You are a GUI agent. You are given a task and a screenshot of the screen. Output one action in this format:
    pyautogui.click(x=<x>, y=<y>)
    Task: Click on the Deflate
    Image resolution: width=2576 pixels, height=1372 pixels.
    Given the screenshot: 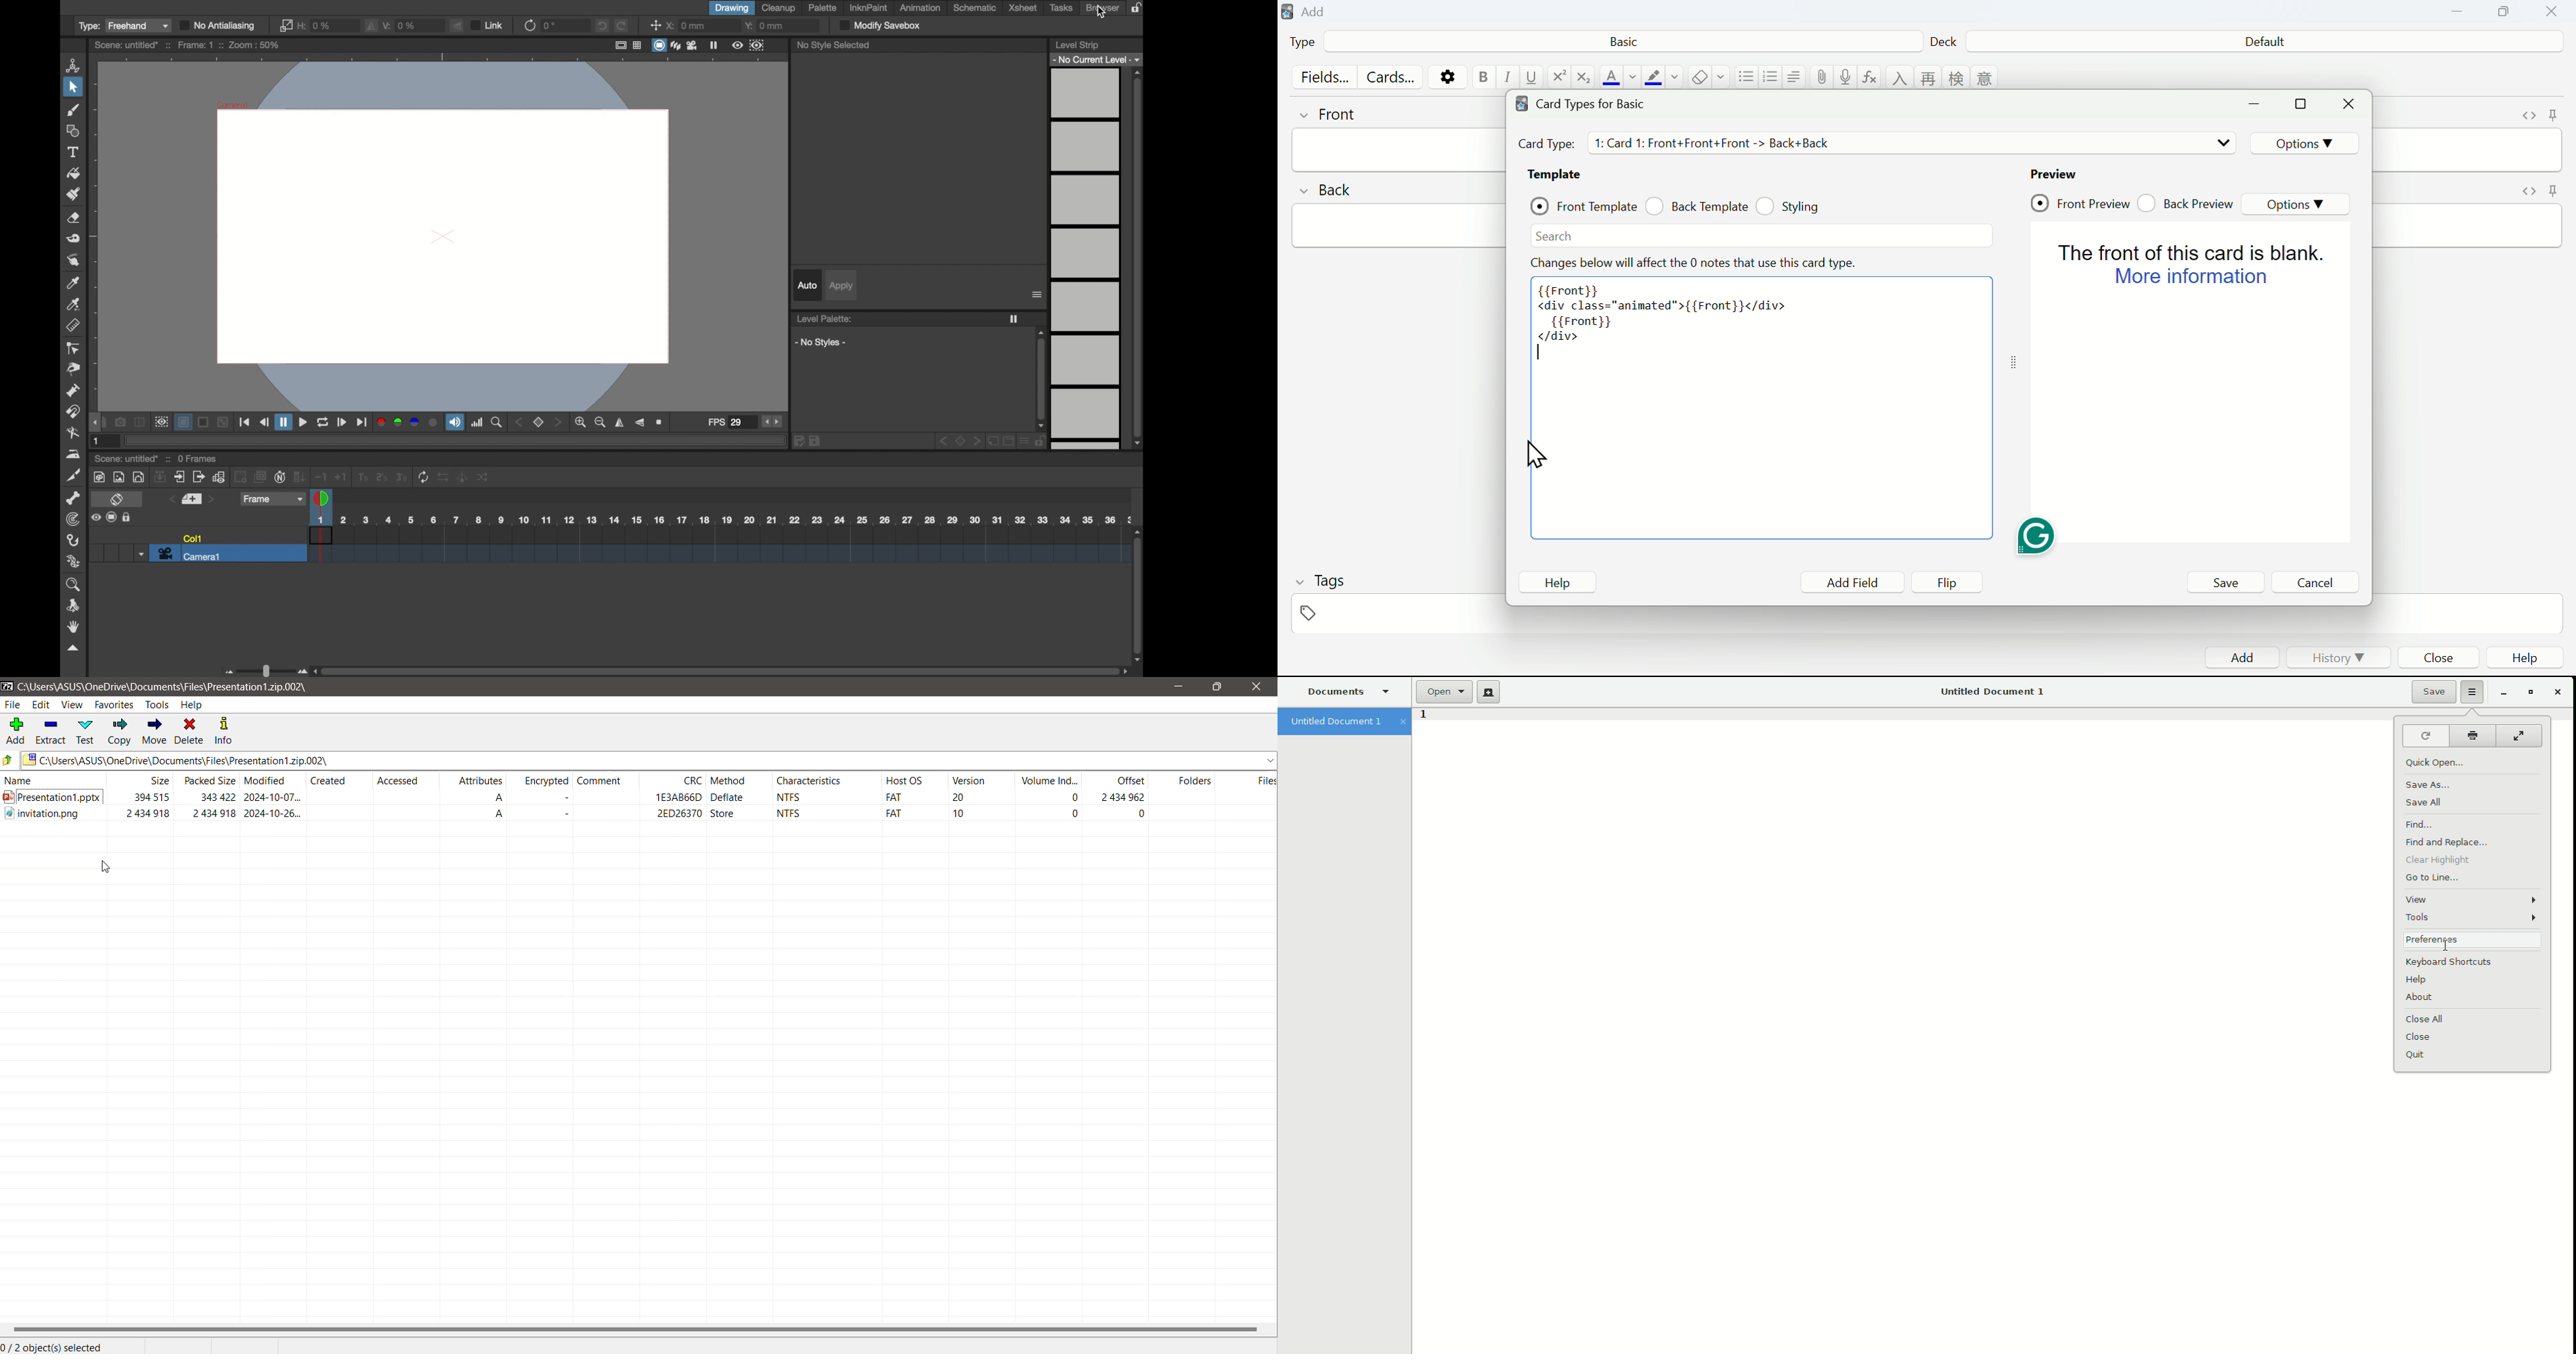 What is the action you would take?
    pyautogui.click(x=730, y=798)
    